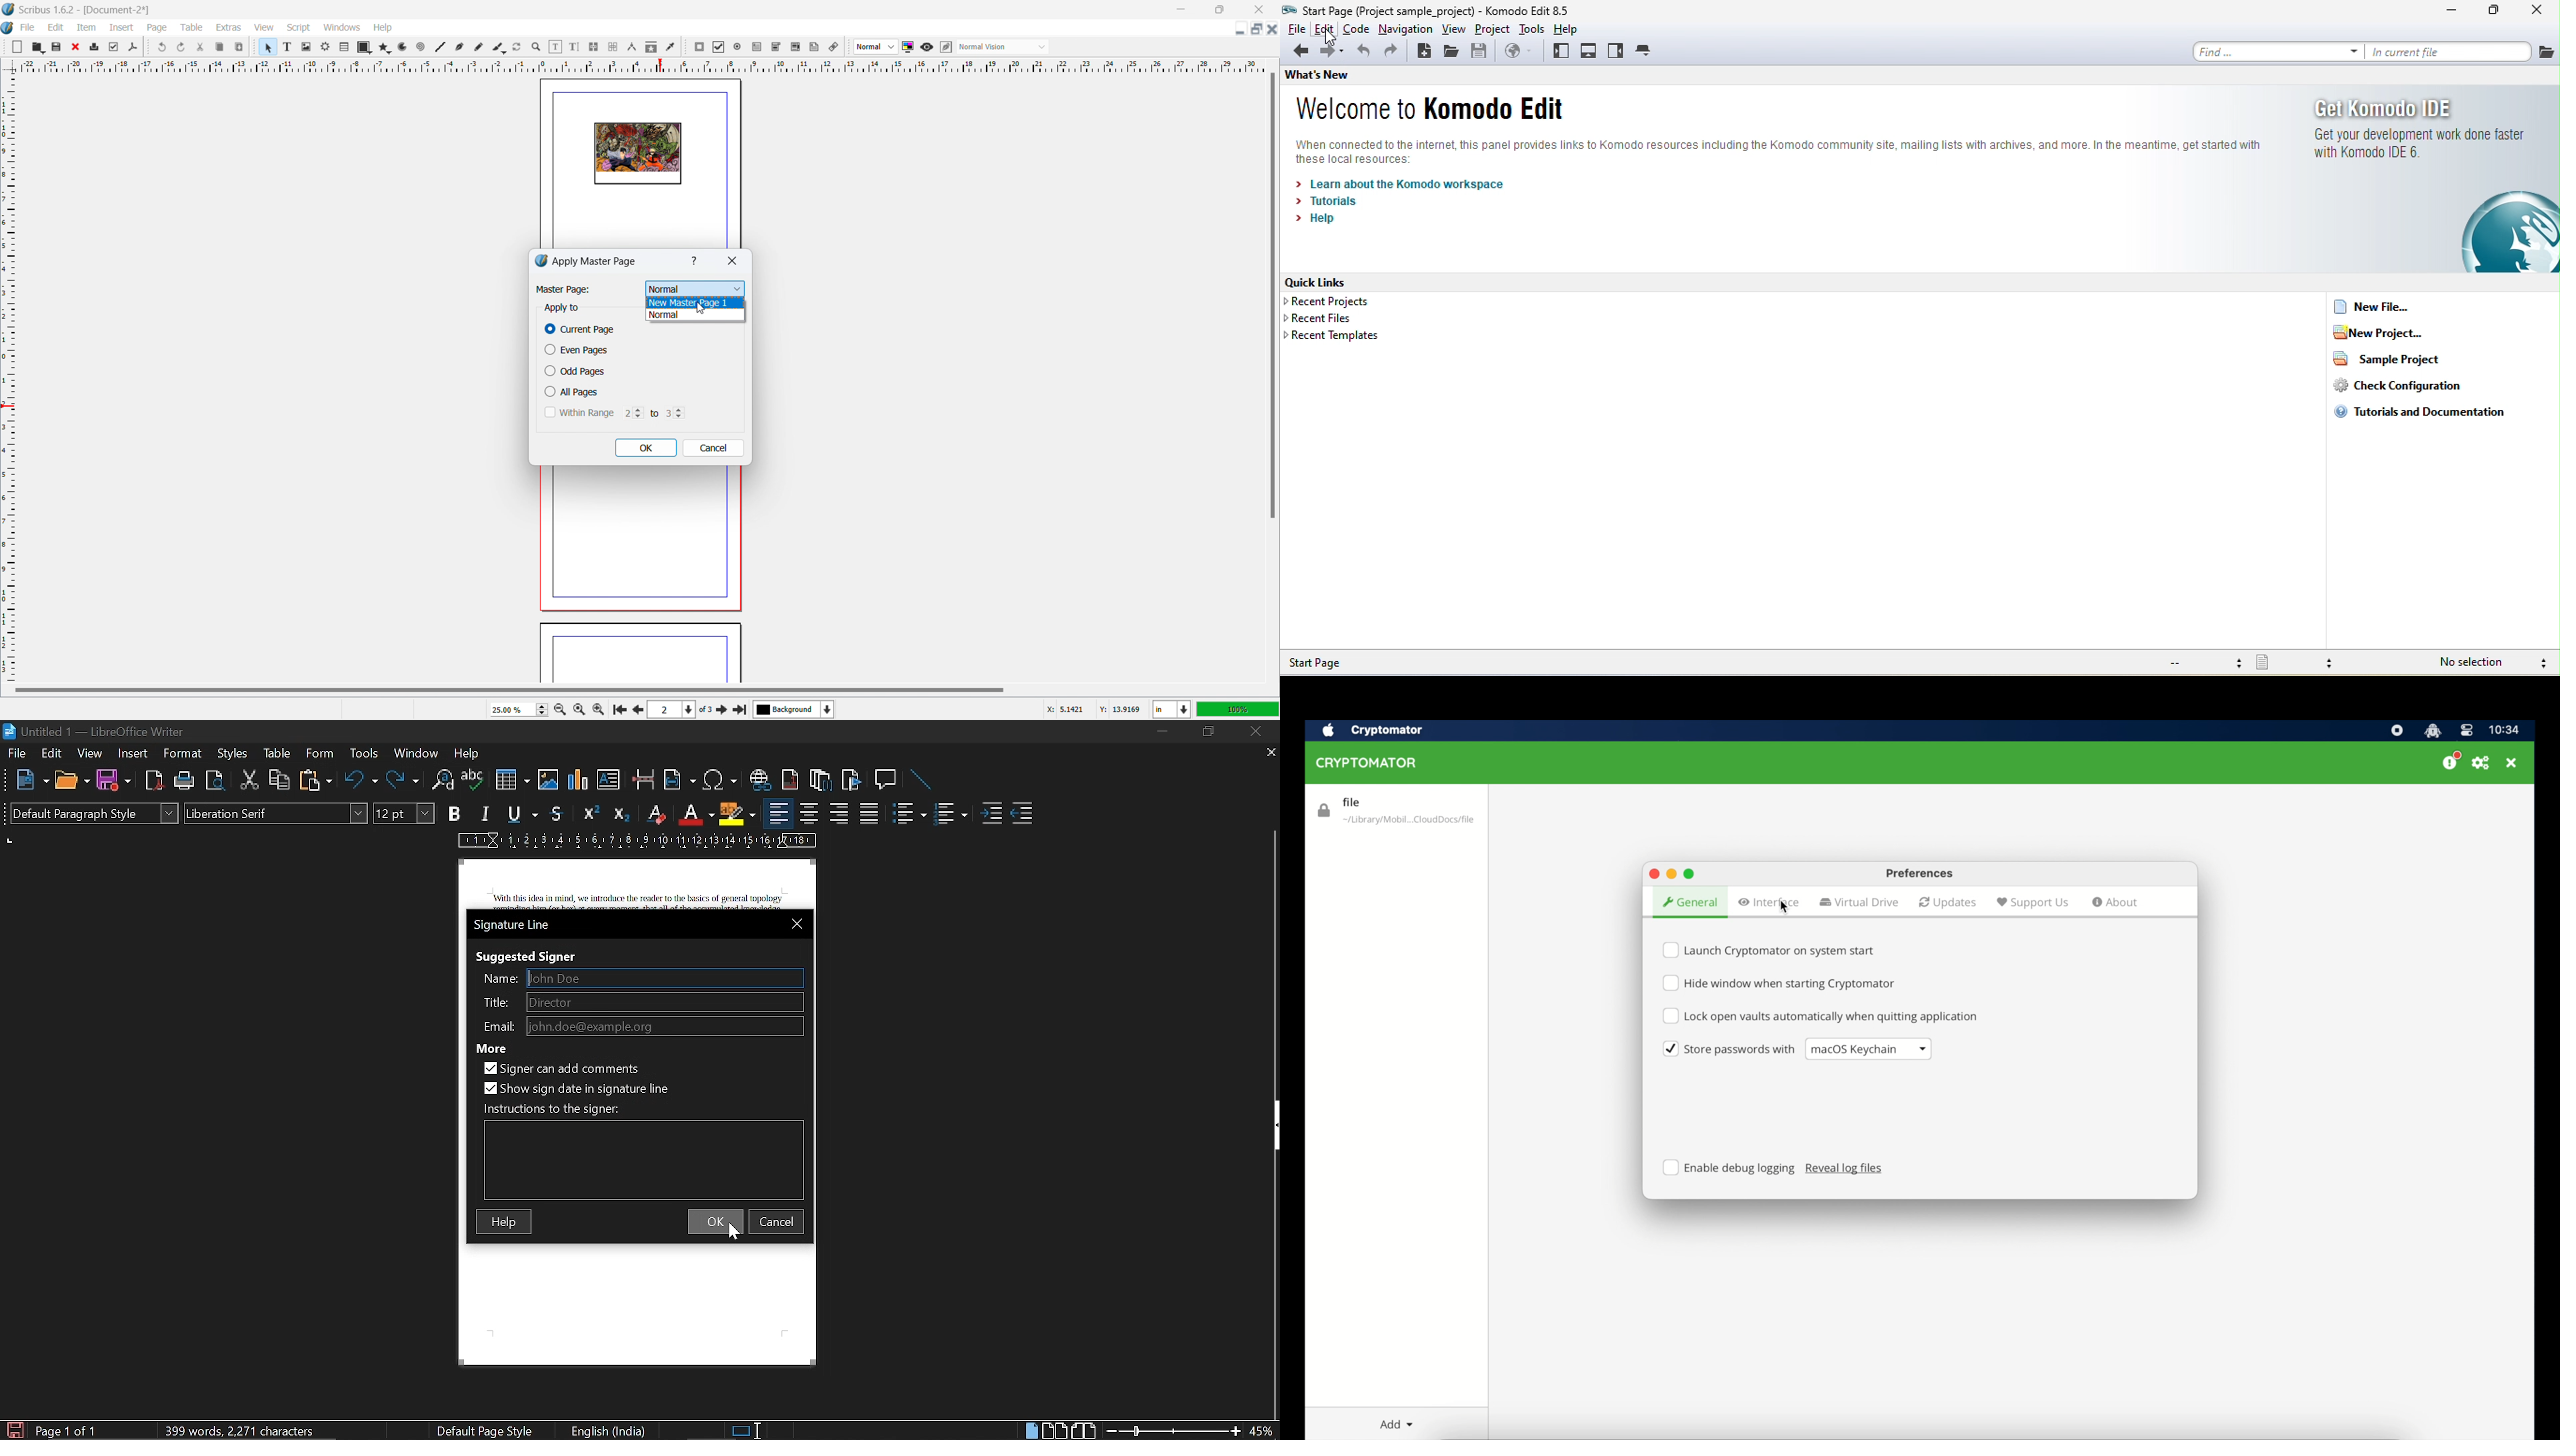 The image size is (2576, 1456). Describe the element at coordinates (595, 261) in the screenshot. I see `apply master page` at that location.